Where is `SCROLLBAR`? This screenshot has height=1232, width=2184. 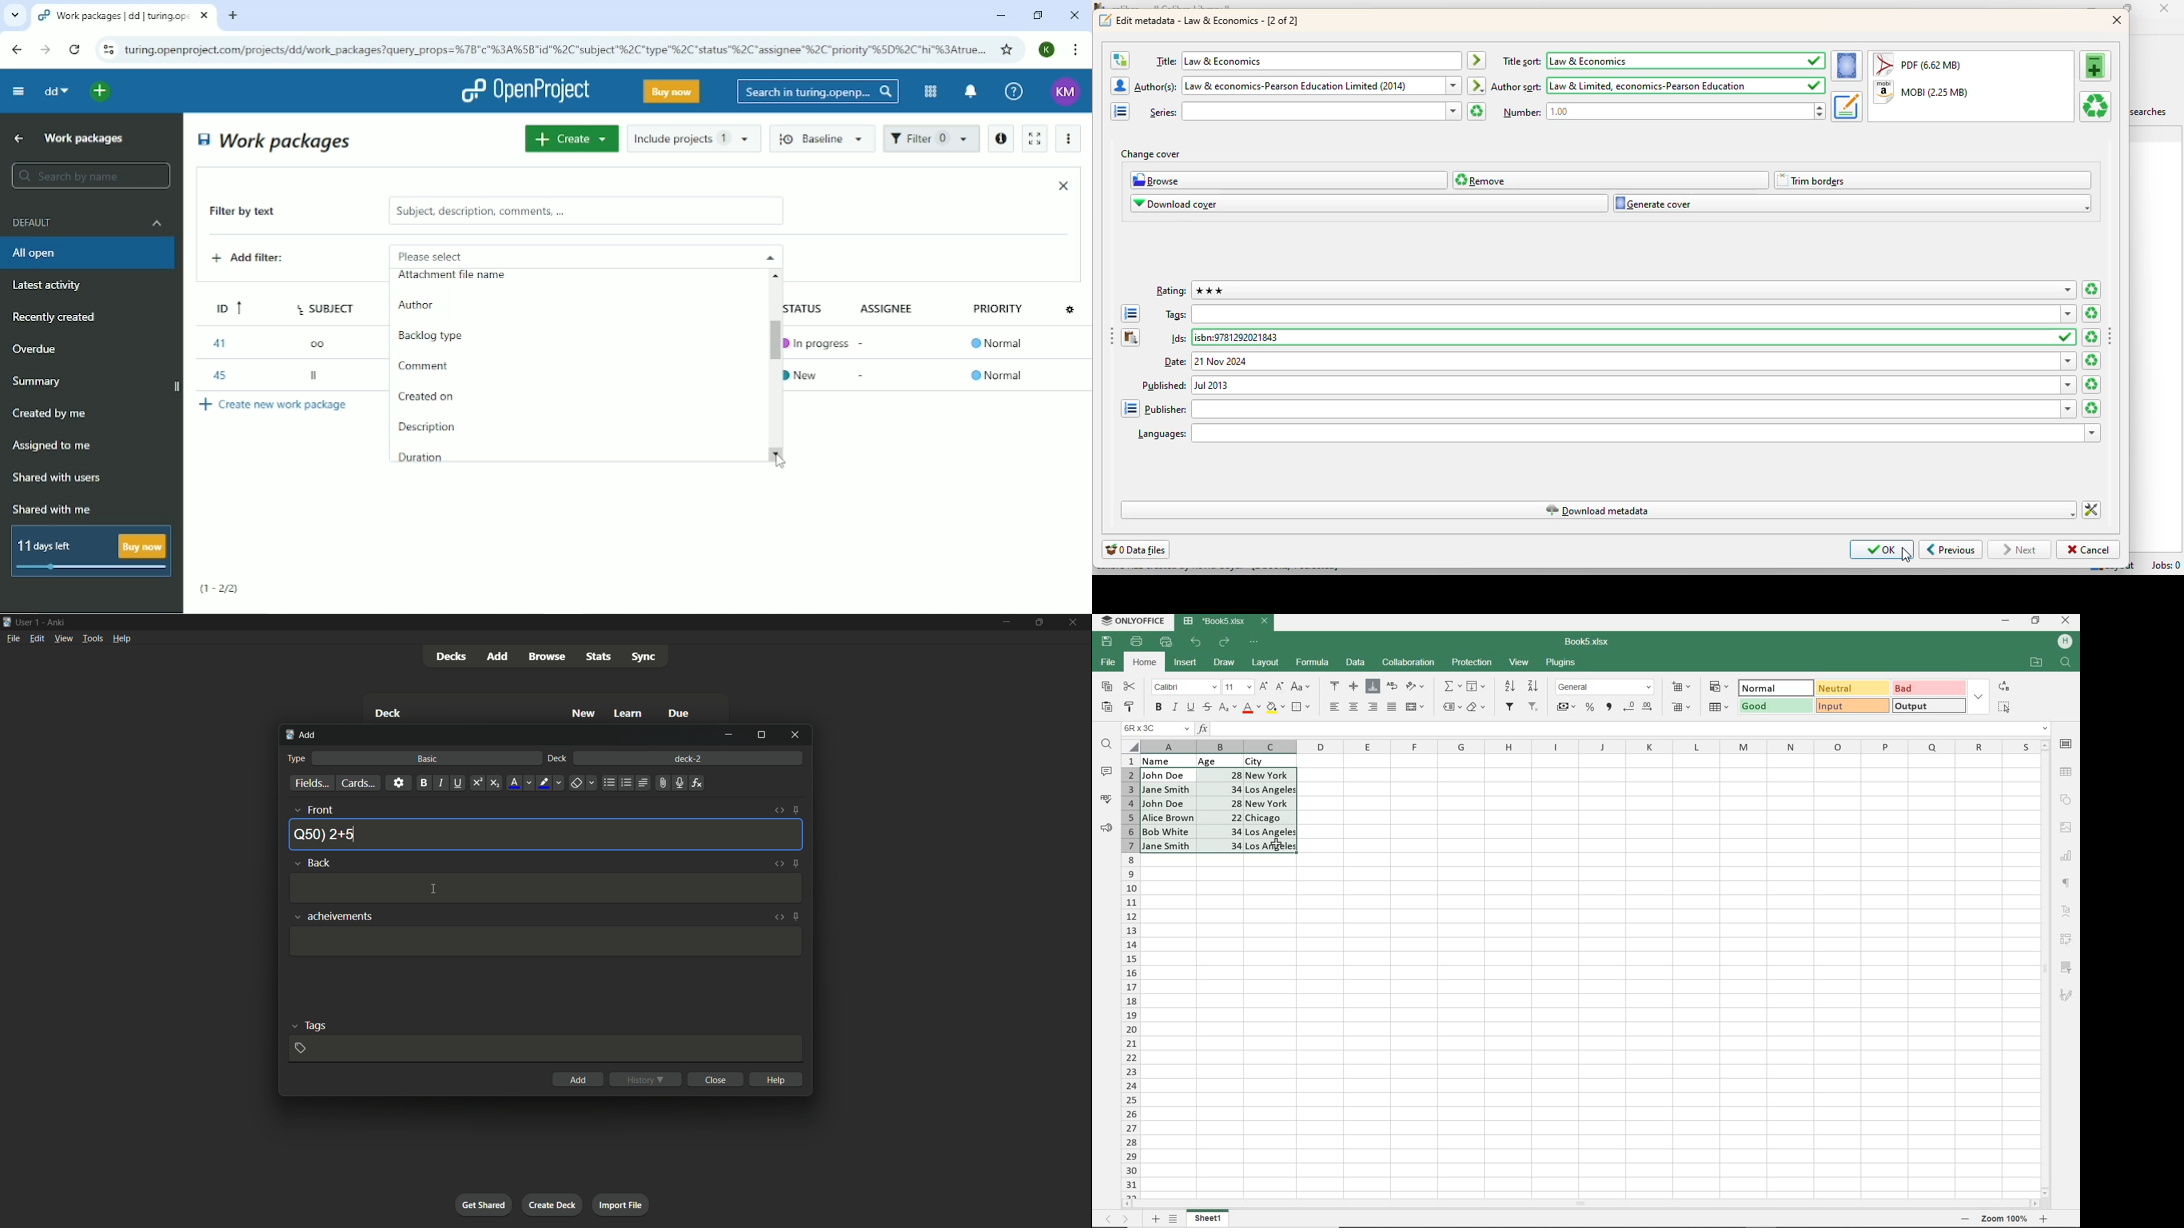 SCROLLBAR is located at coordinates (1584, 1204).